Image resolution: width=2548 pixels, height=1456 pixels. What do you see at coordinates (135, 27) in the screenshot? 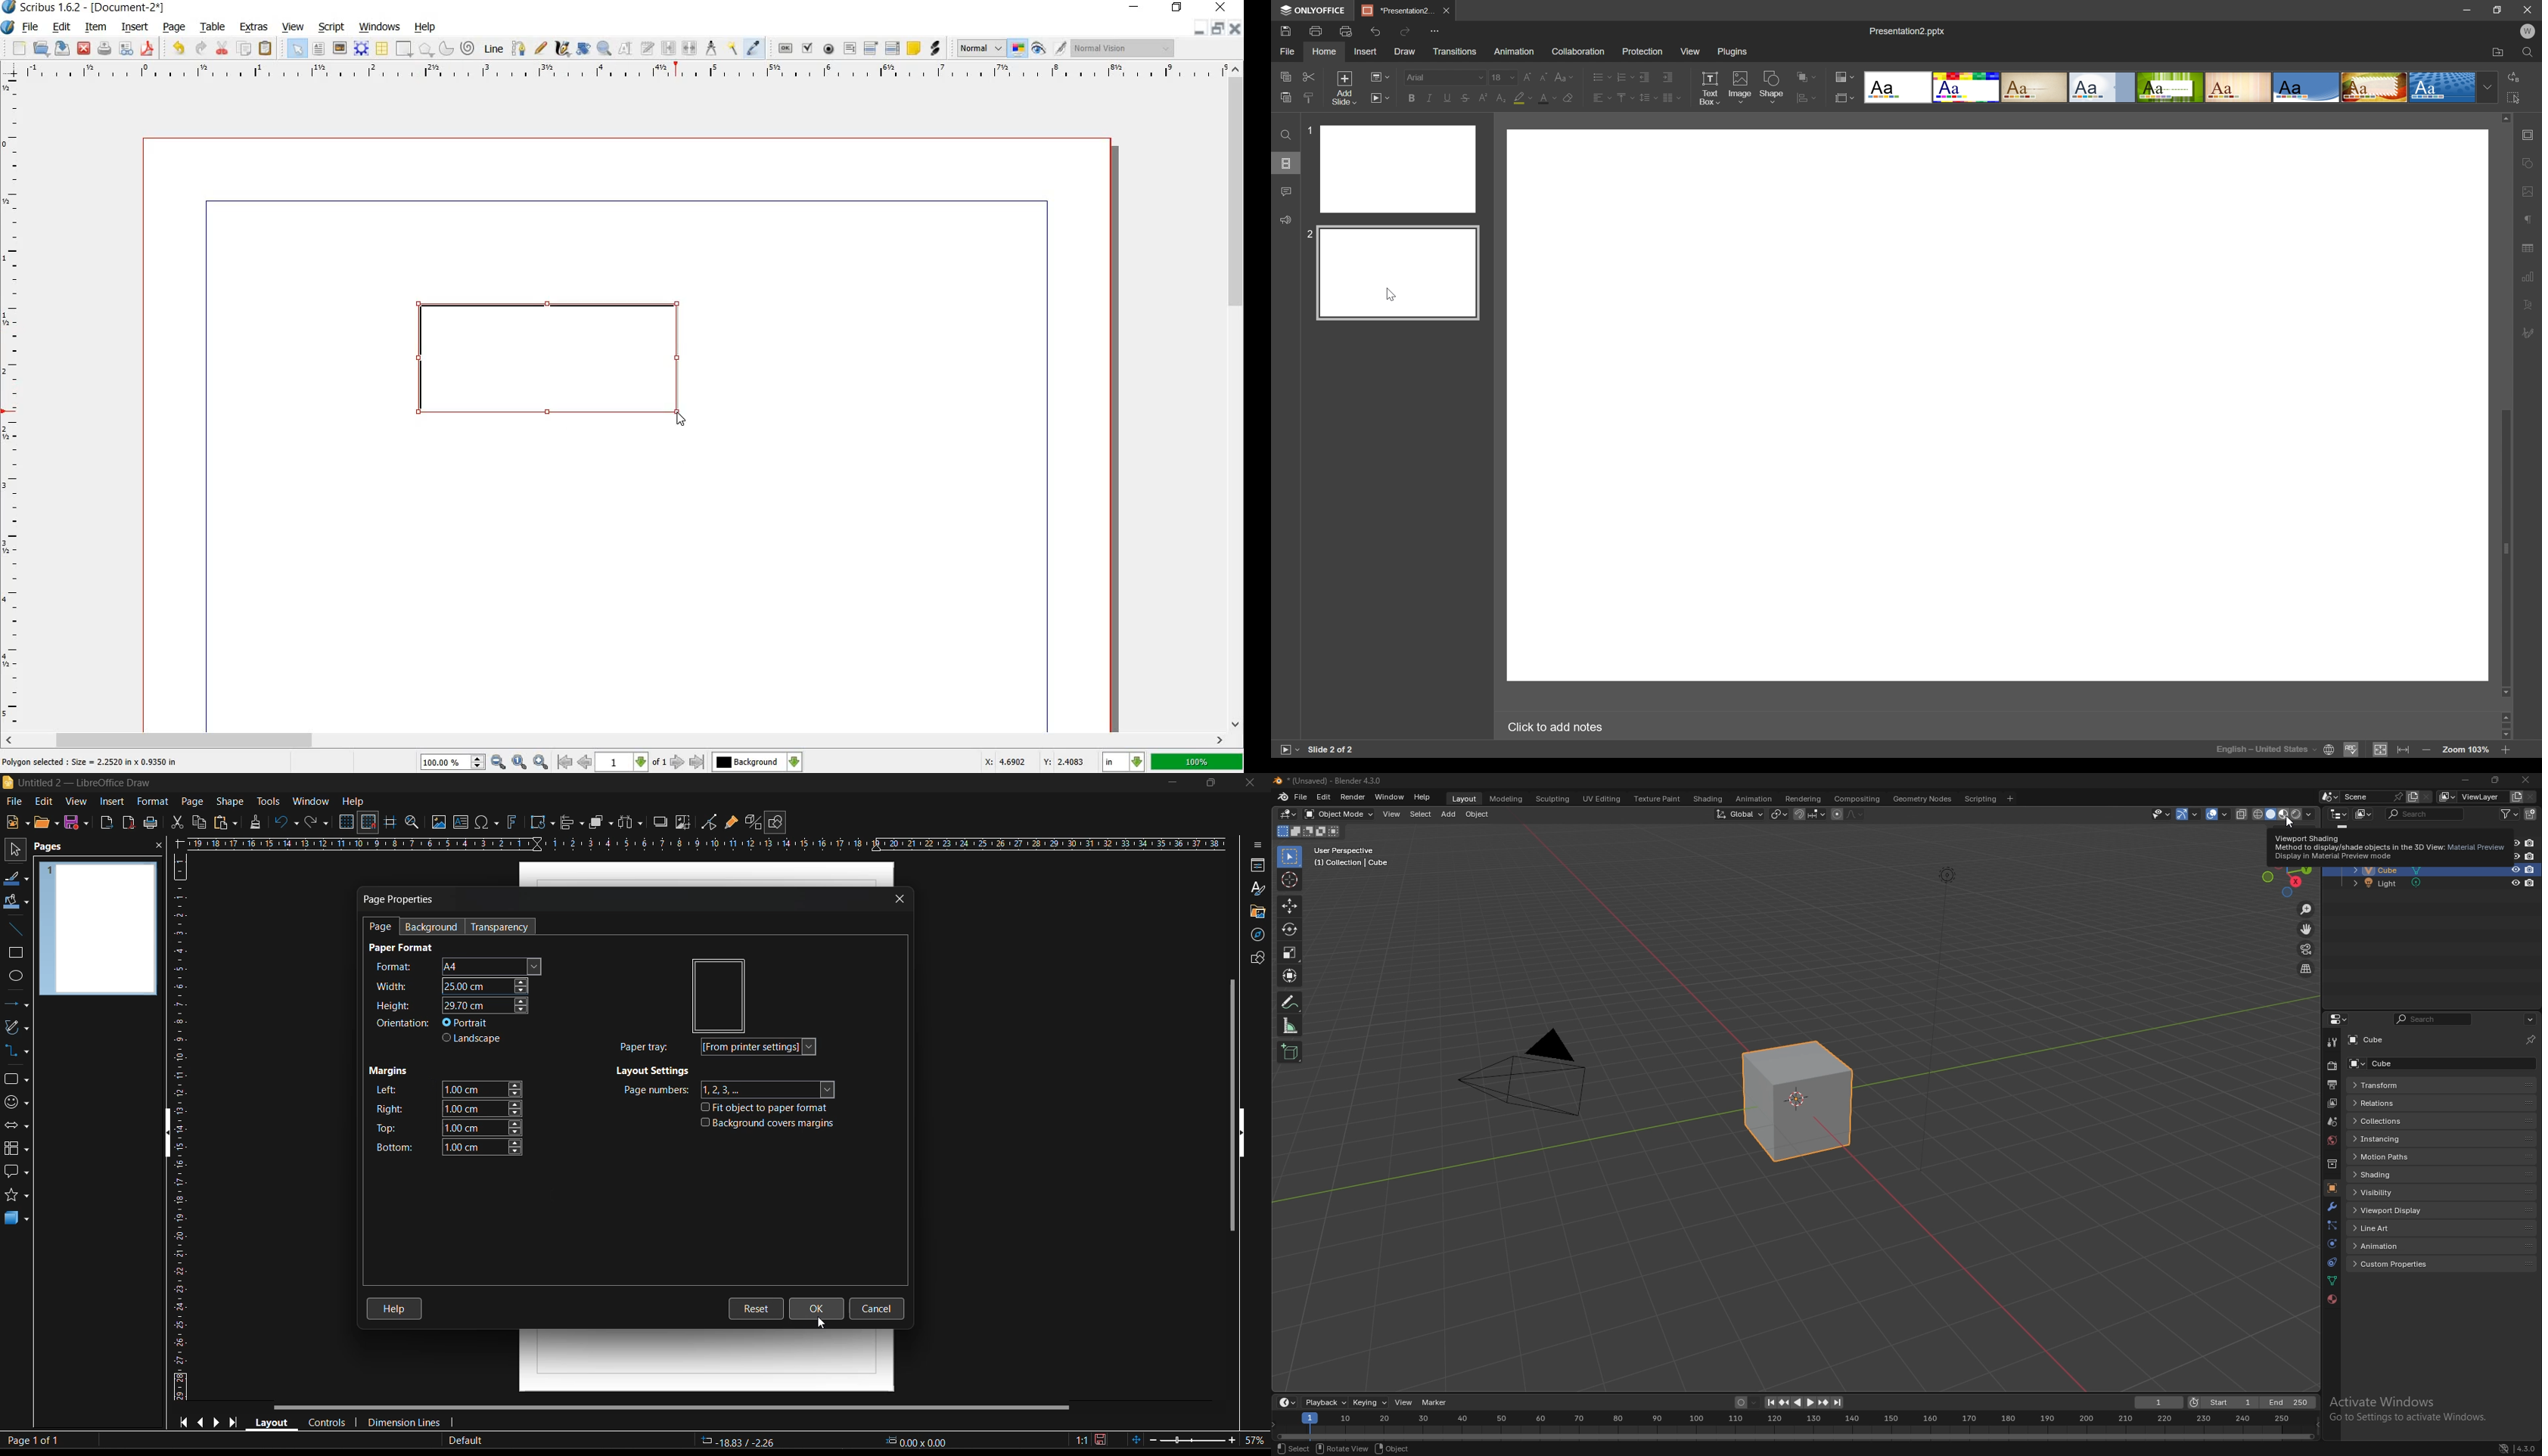
I see `INSERT` at bounding box center [135, 27].